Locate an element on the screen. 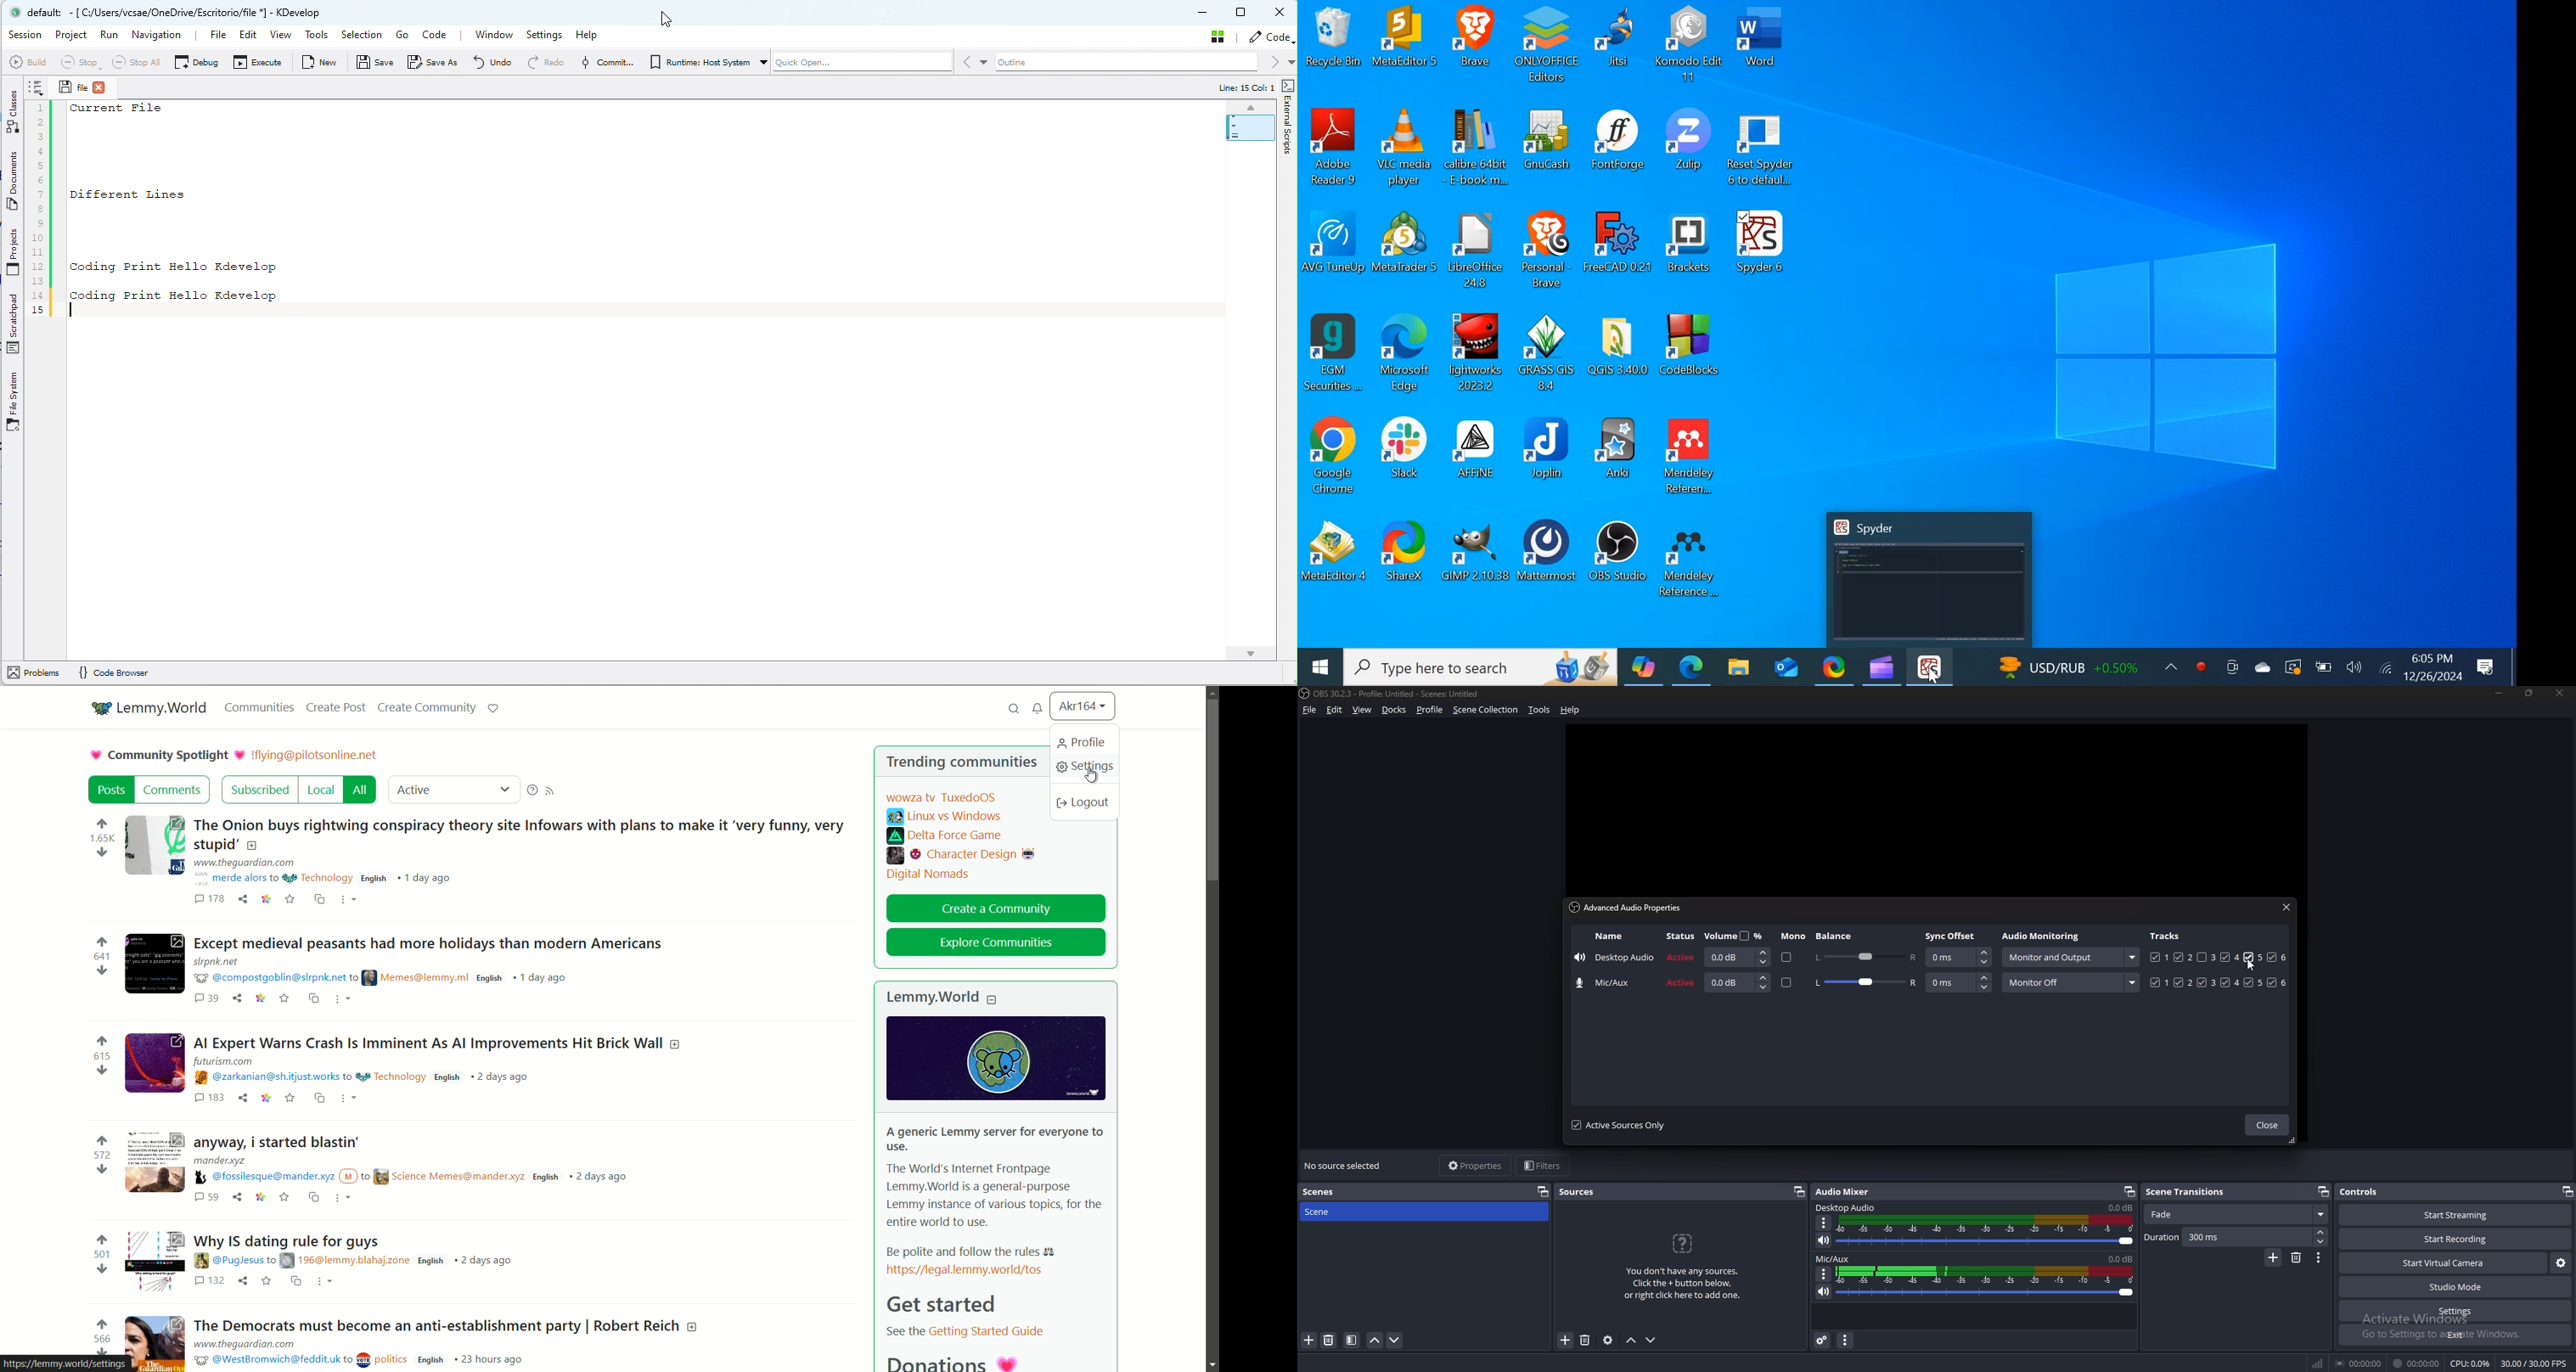 The width and height of the screenshot is (2576, 1372). link is located at coordinates (980, 1269).